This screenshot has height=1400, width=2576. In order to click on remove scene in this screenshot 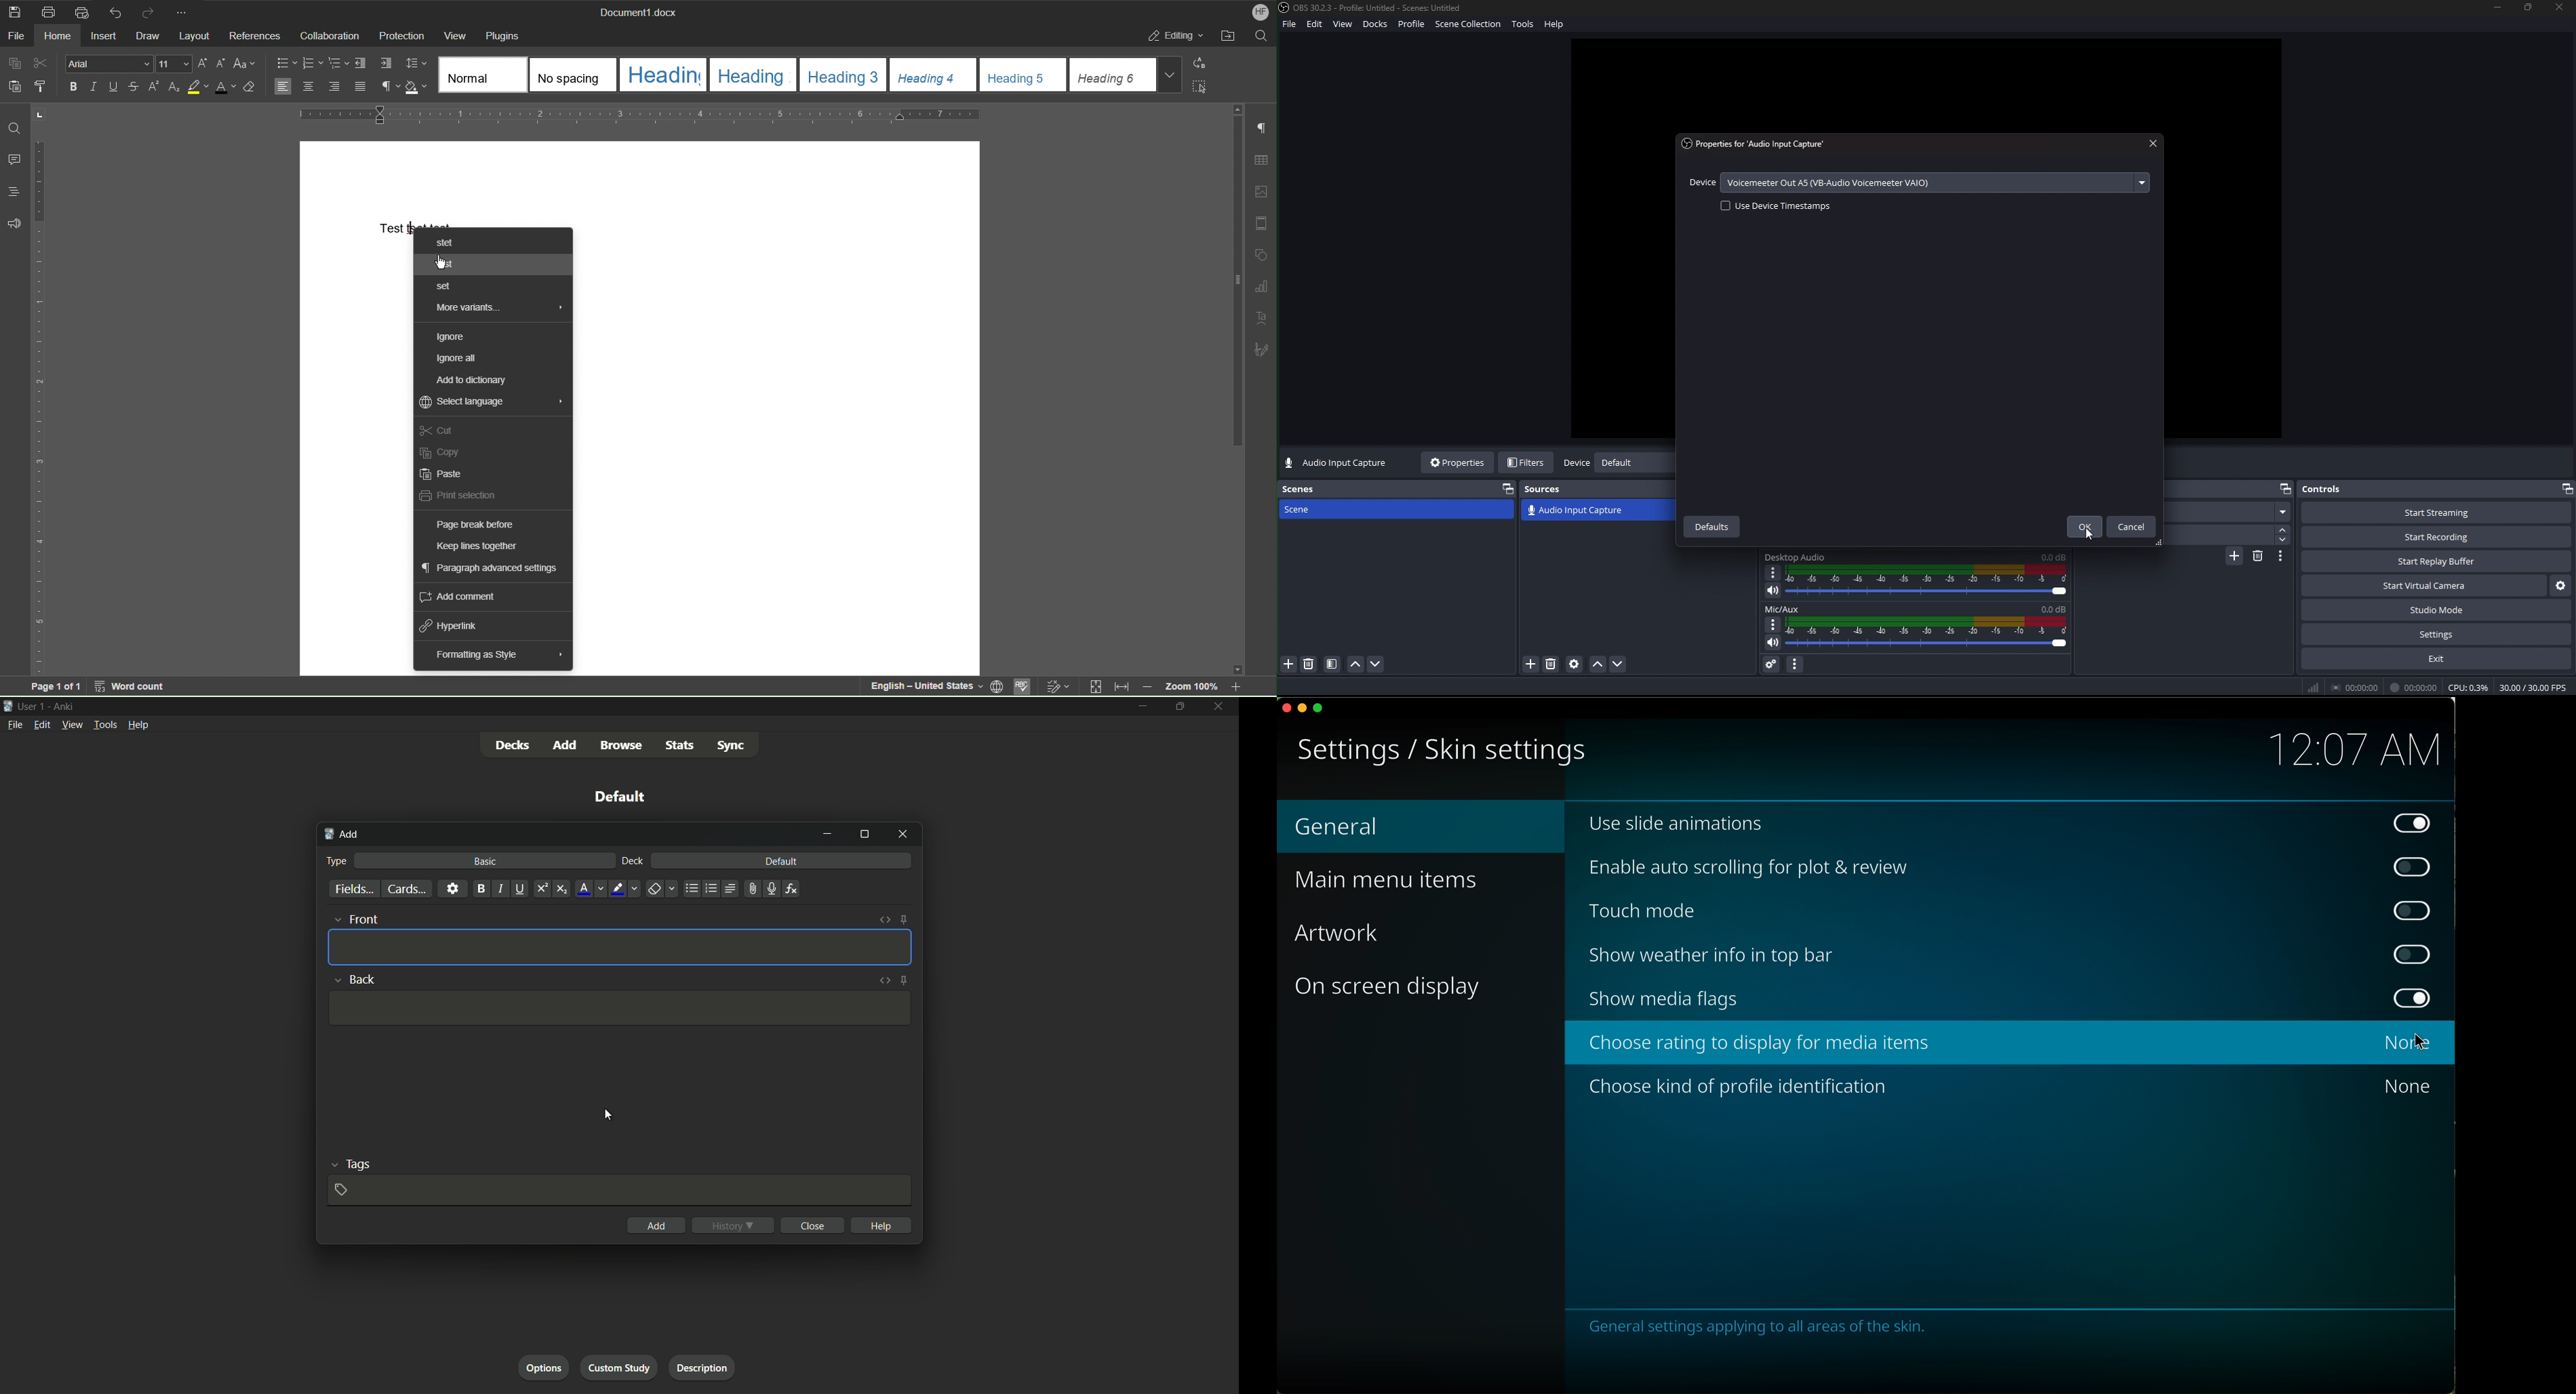, I will do `click(1309, 664)`.